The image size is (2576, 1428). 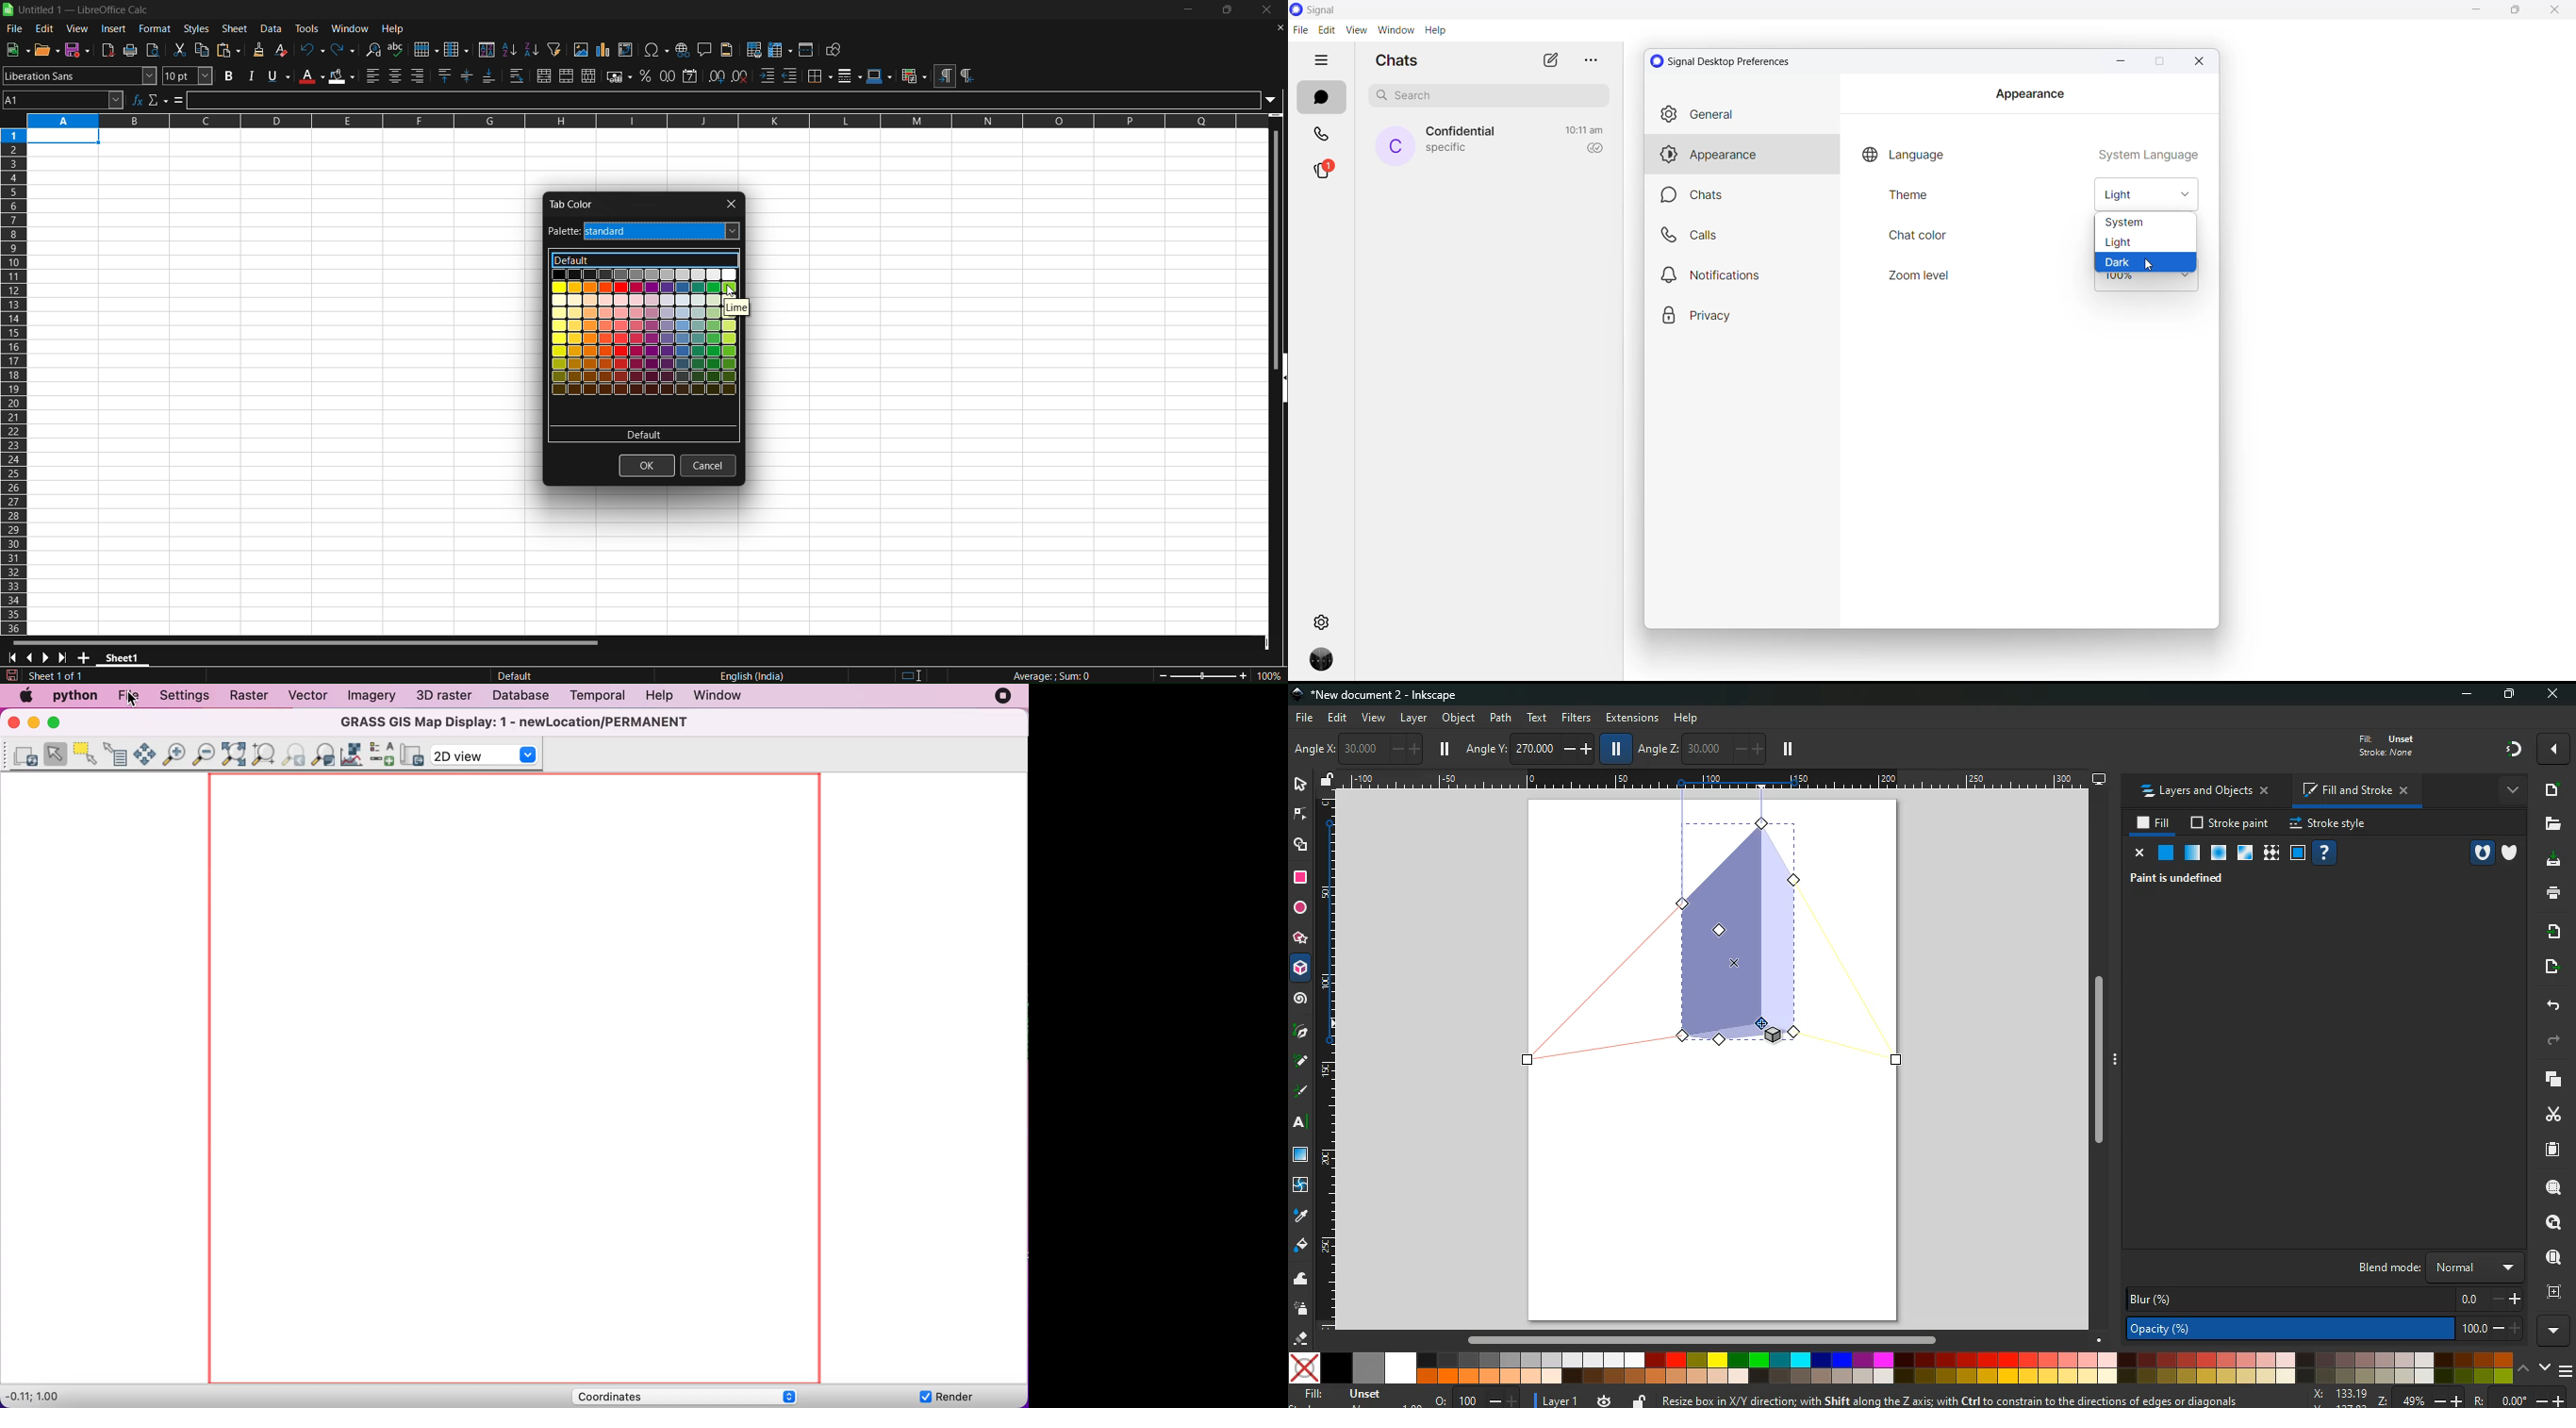 What do you see at coordinates (1922, 276) in the screenshot?
I see `zoom level` at bounding box center [1922, 276].